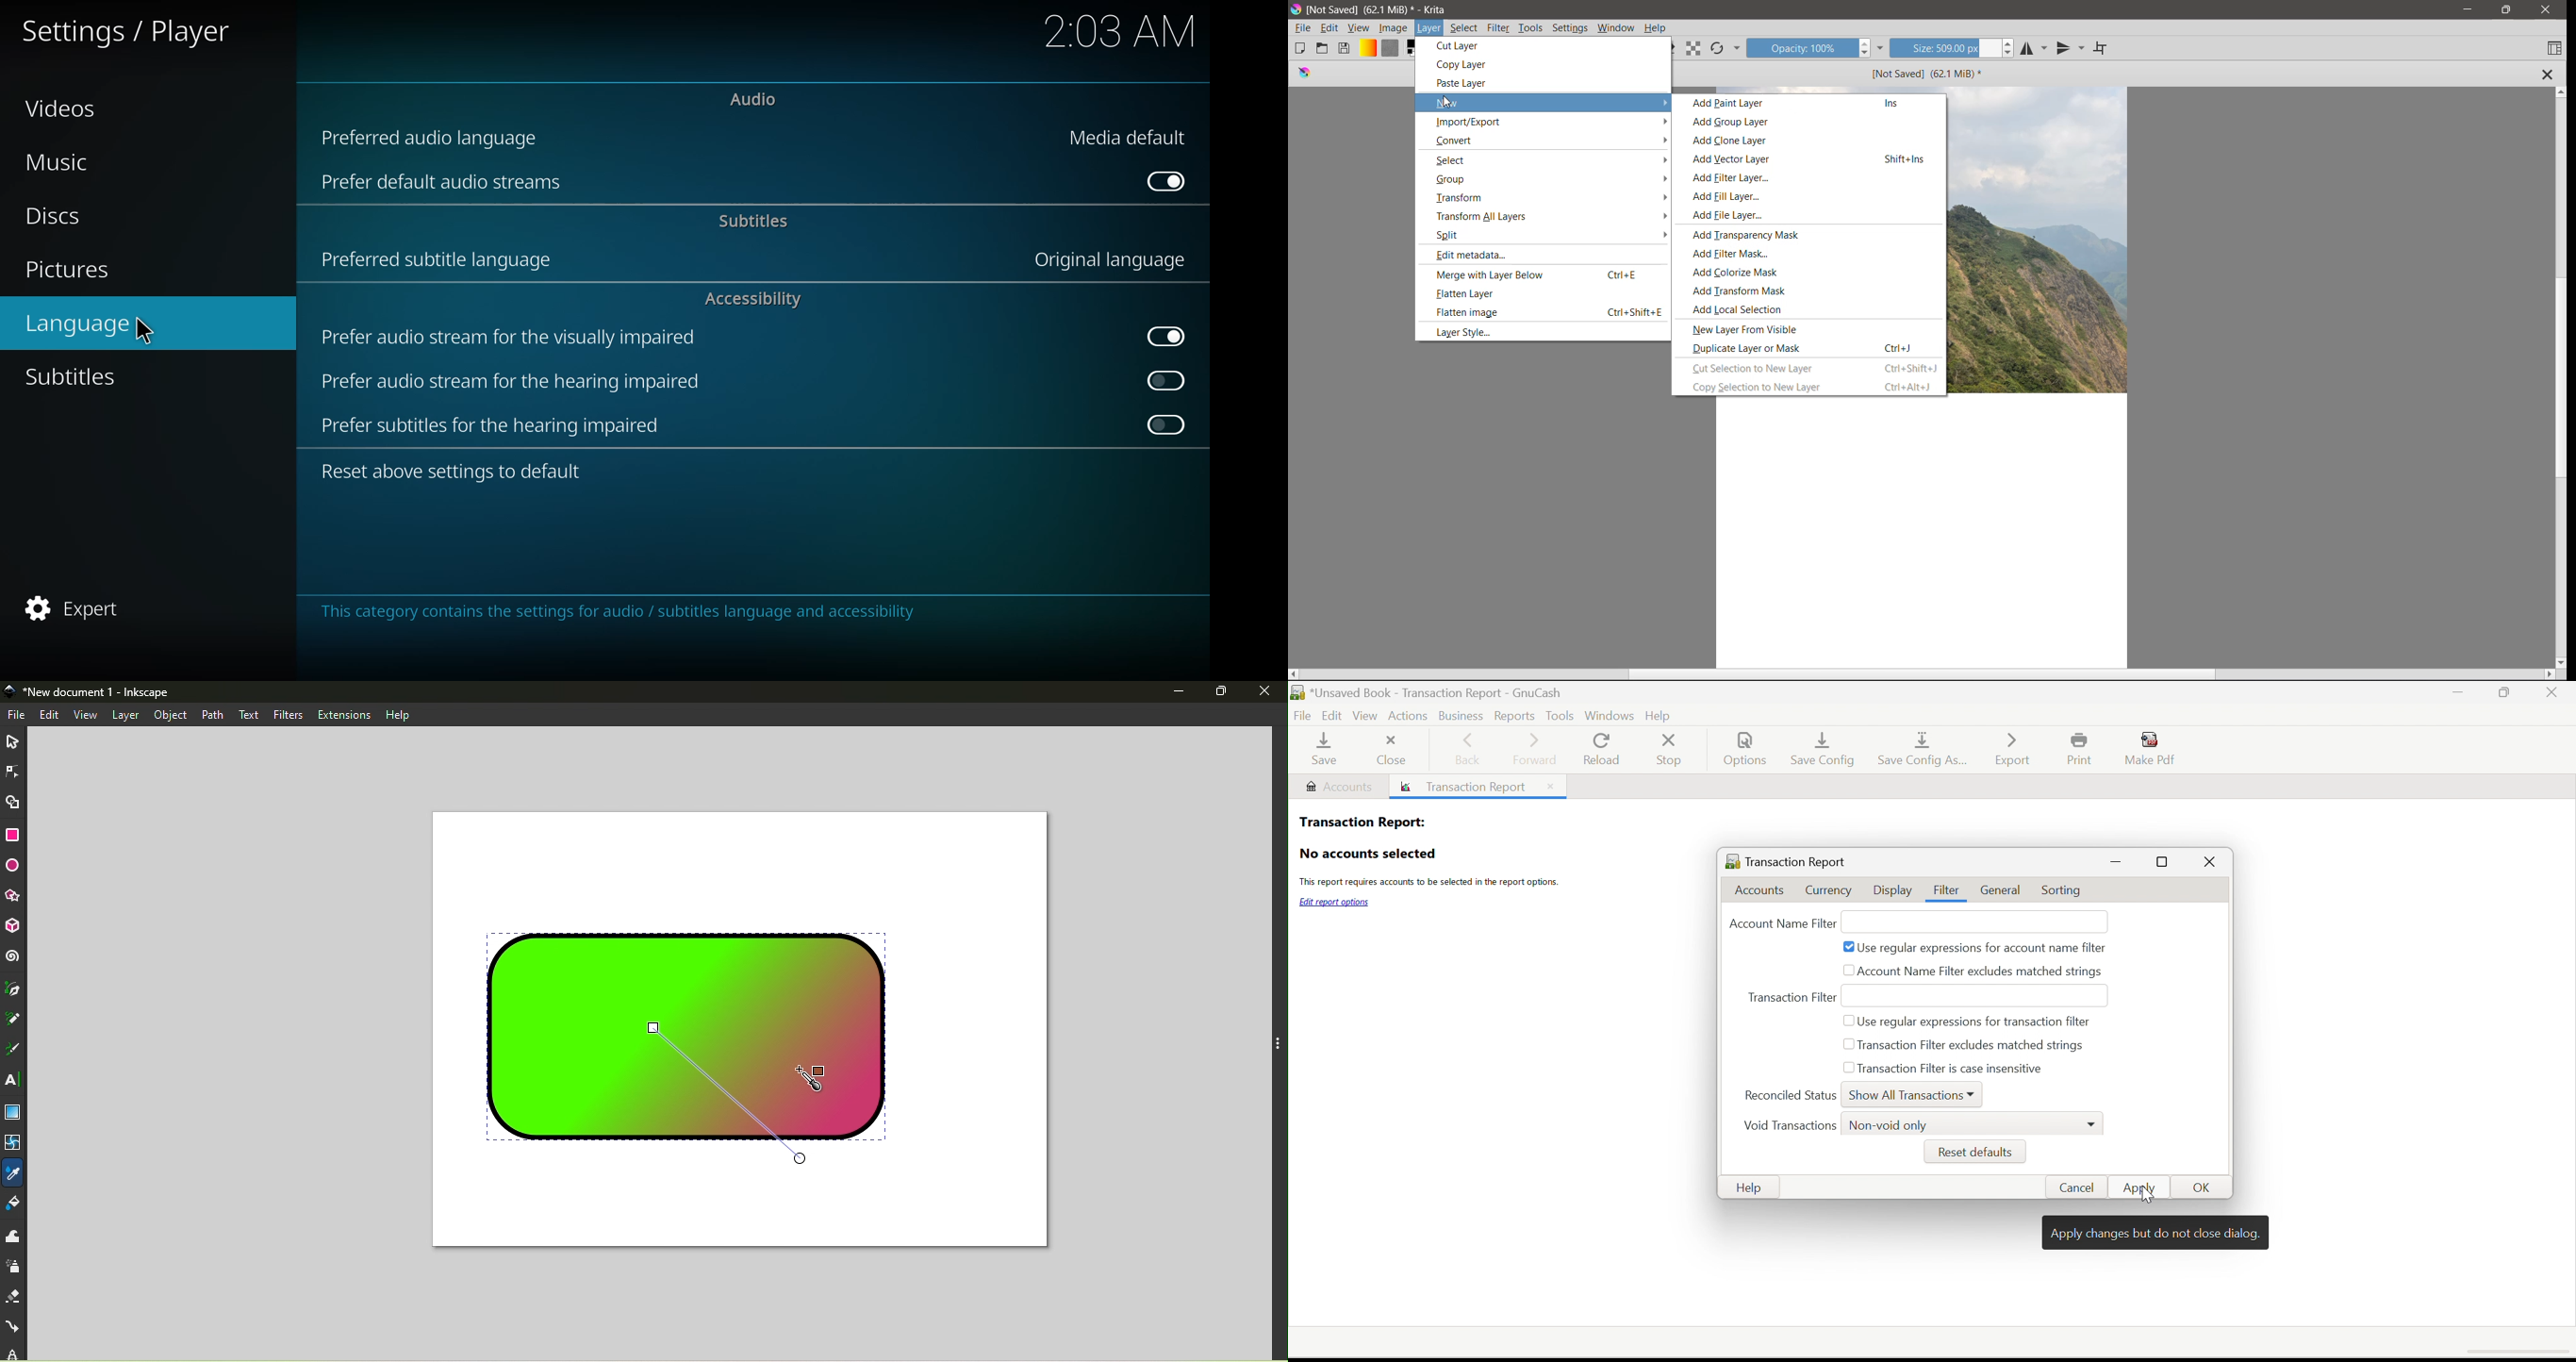 The height and width of the screenshot is (1372, 2576). What do you see at coordinates (1923, 675) in the screenshot?
I see `Horizontal Scroll Bar` at bounding box center [1923, 675].